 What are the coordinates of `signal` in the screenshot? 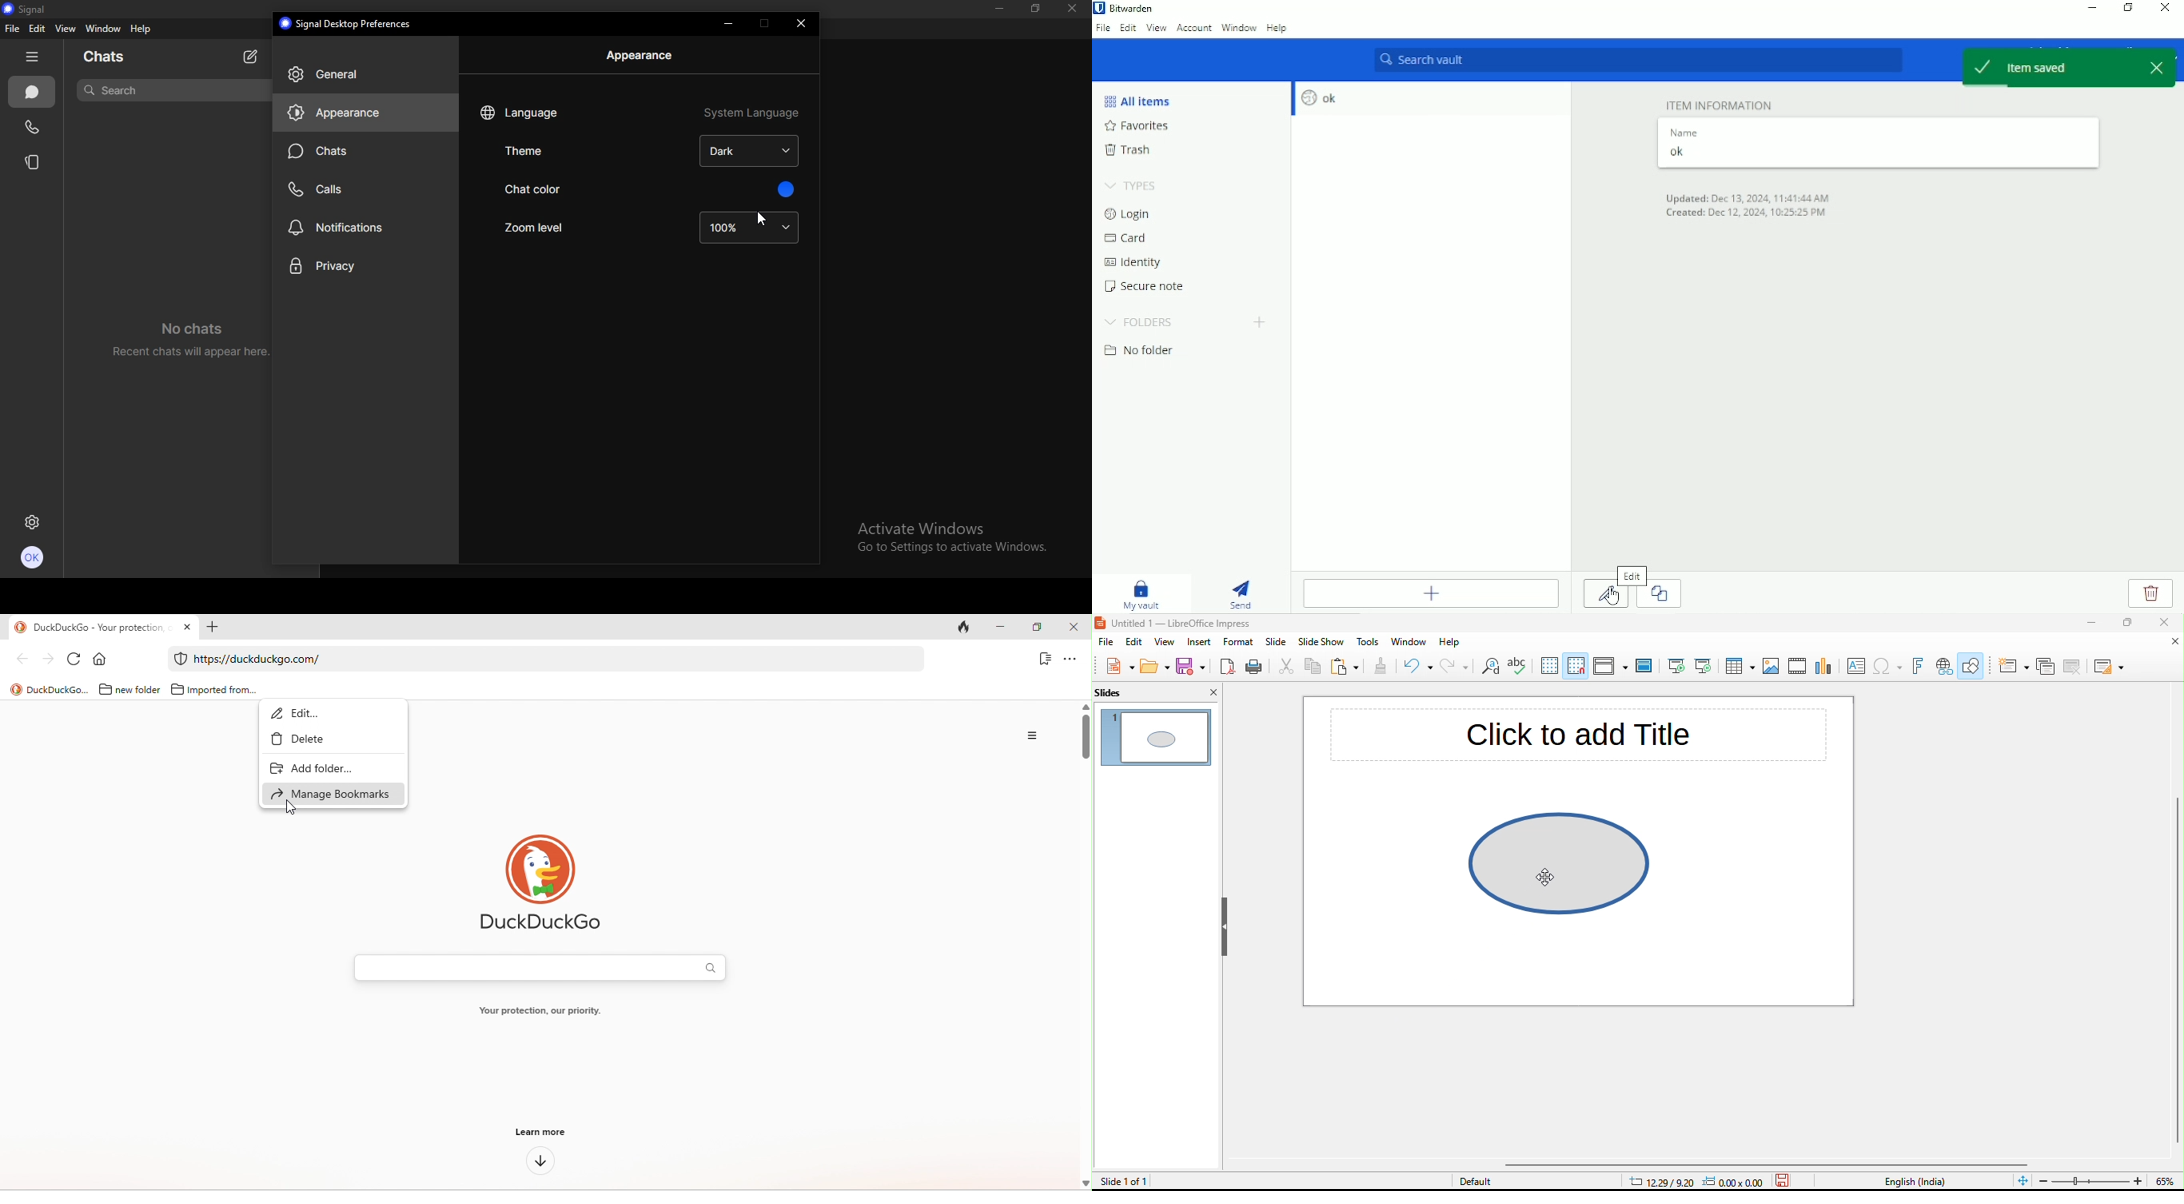 It's located at (30, 9).